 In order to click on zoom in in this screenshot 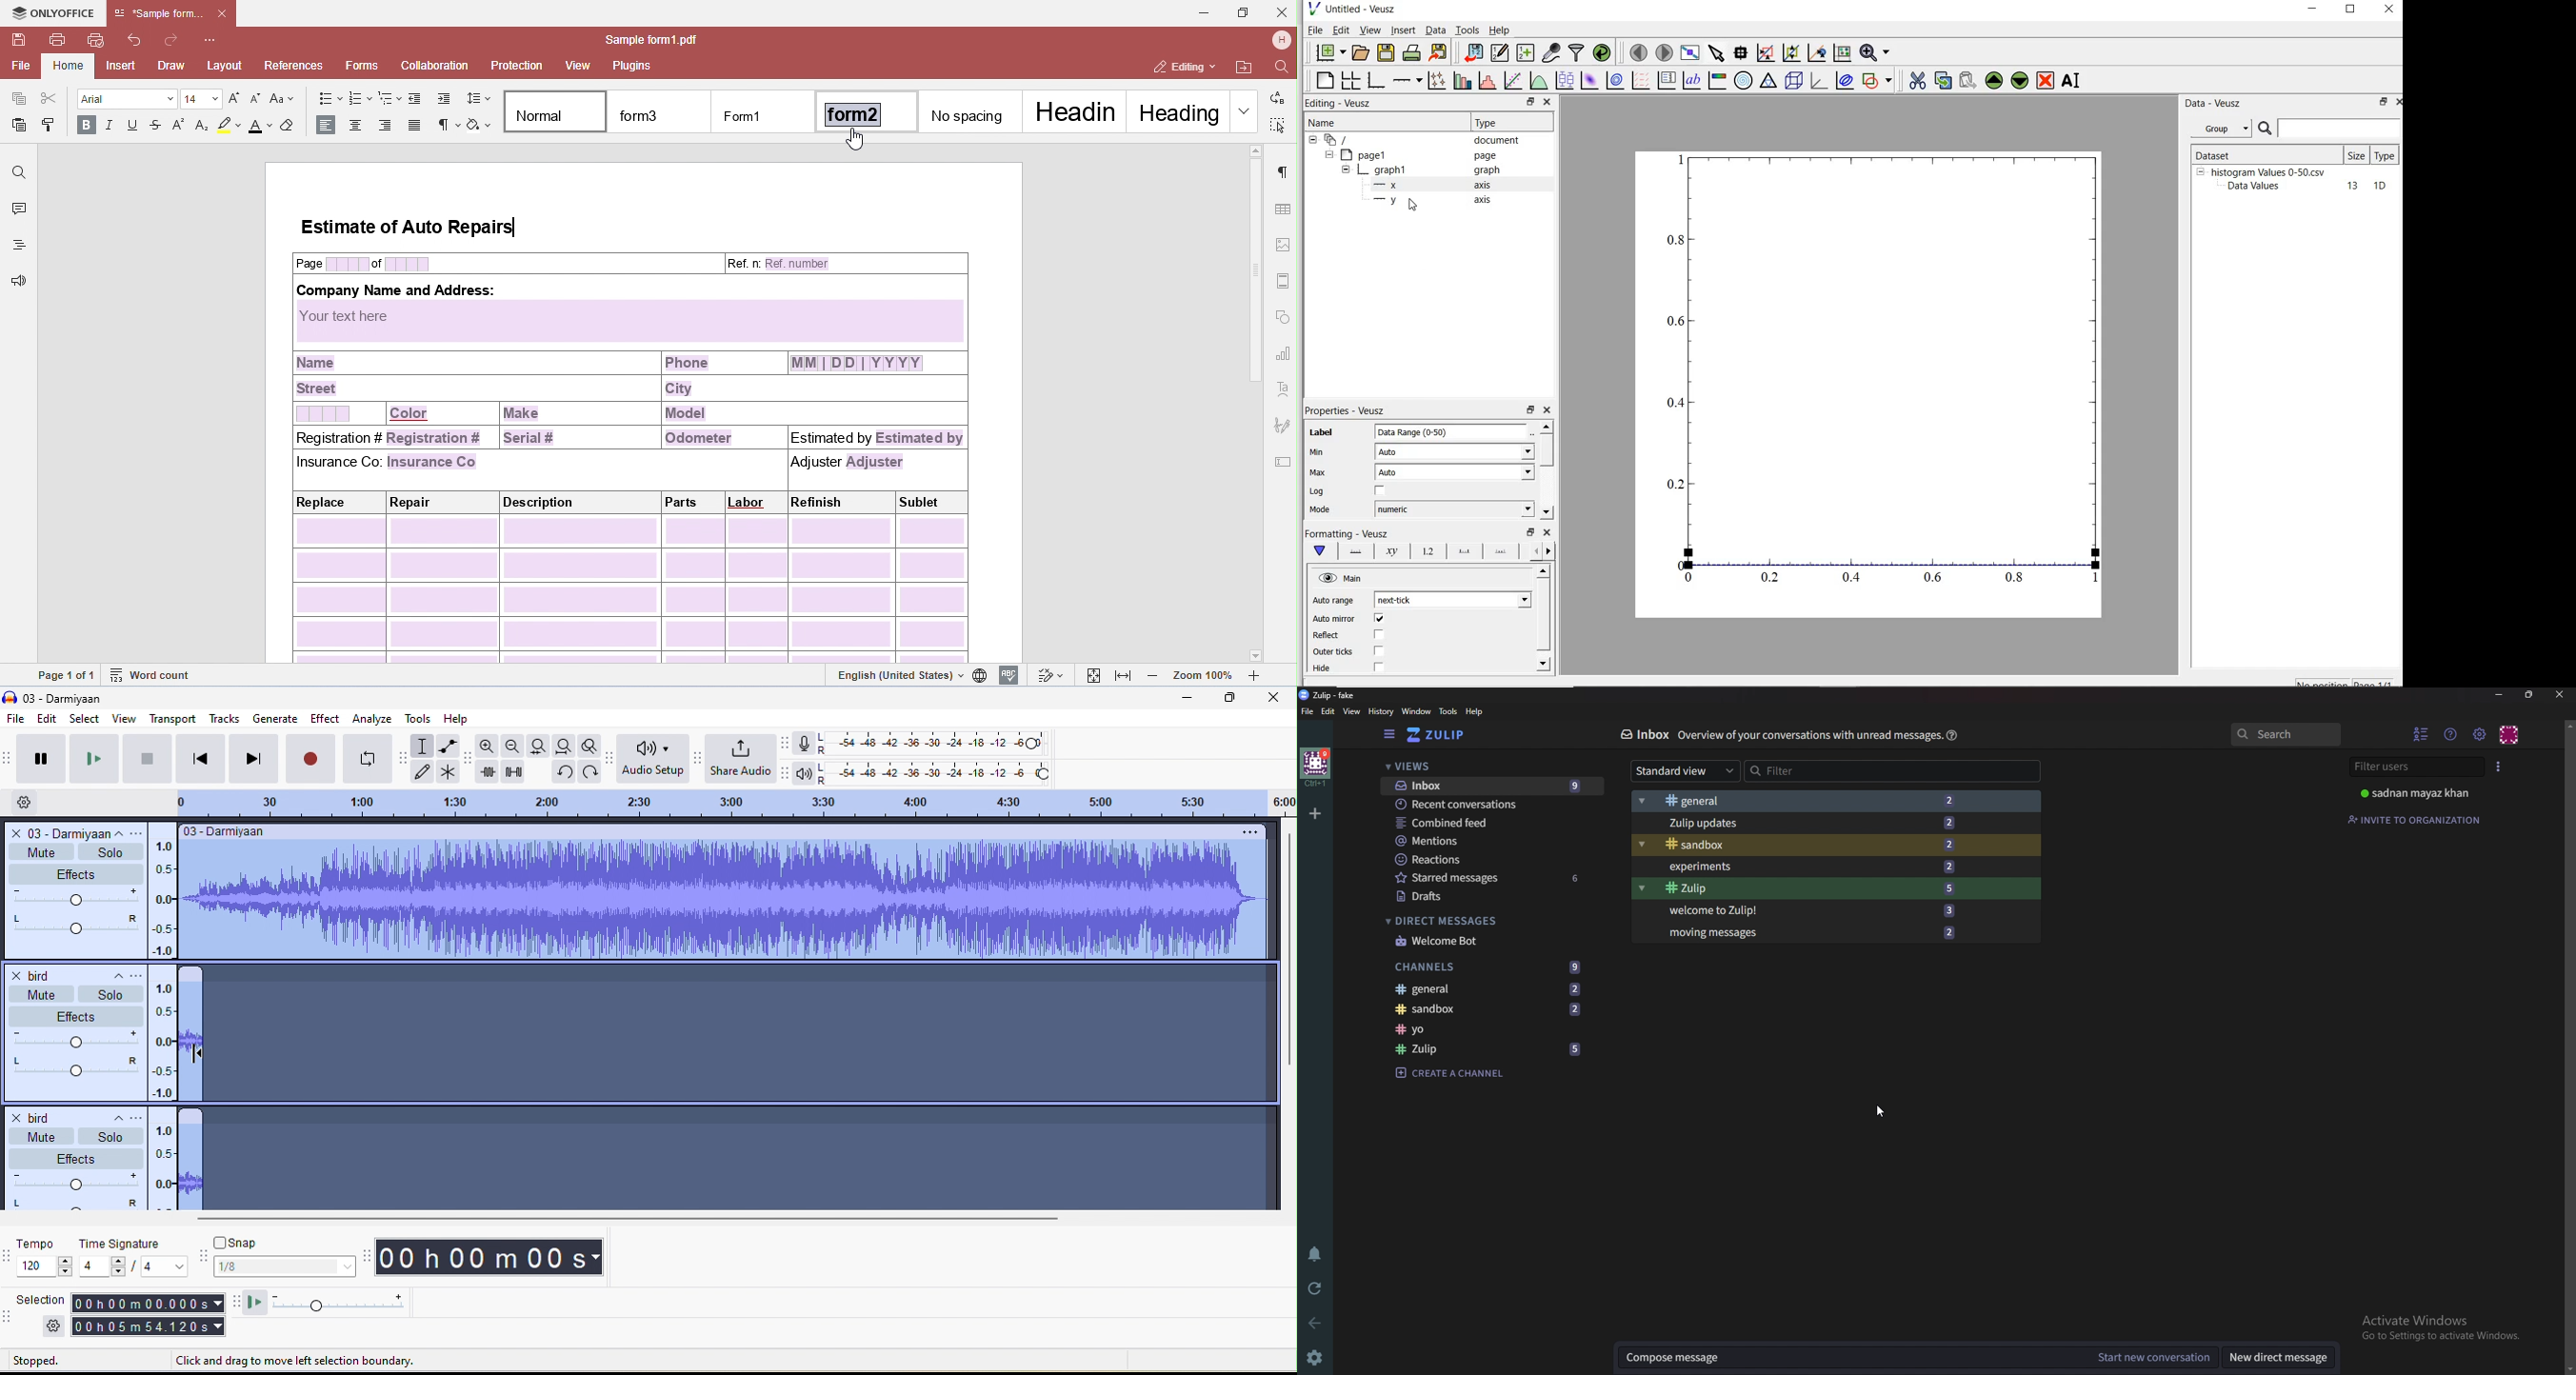, I will do `click(490, 745)`.